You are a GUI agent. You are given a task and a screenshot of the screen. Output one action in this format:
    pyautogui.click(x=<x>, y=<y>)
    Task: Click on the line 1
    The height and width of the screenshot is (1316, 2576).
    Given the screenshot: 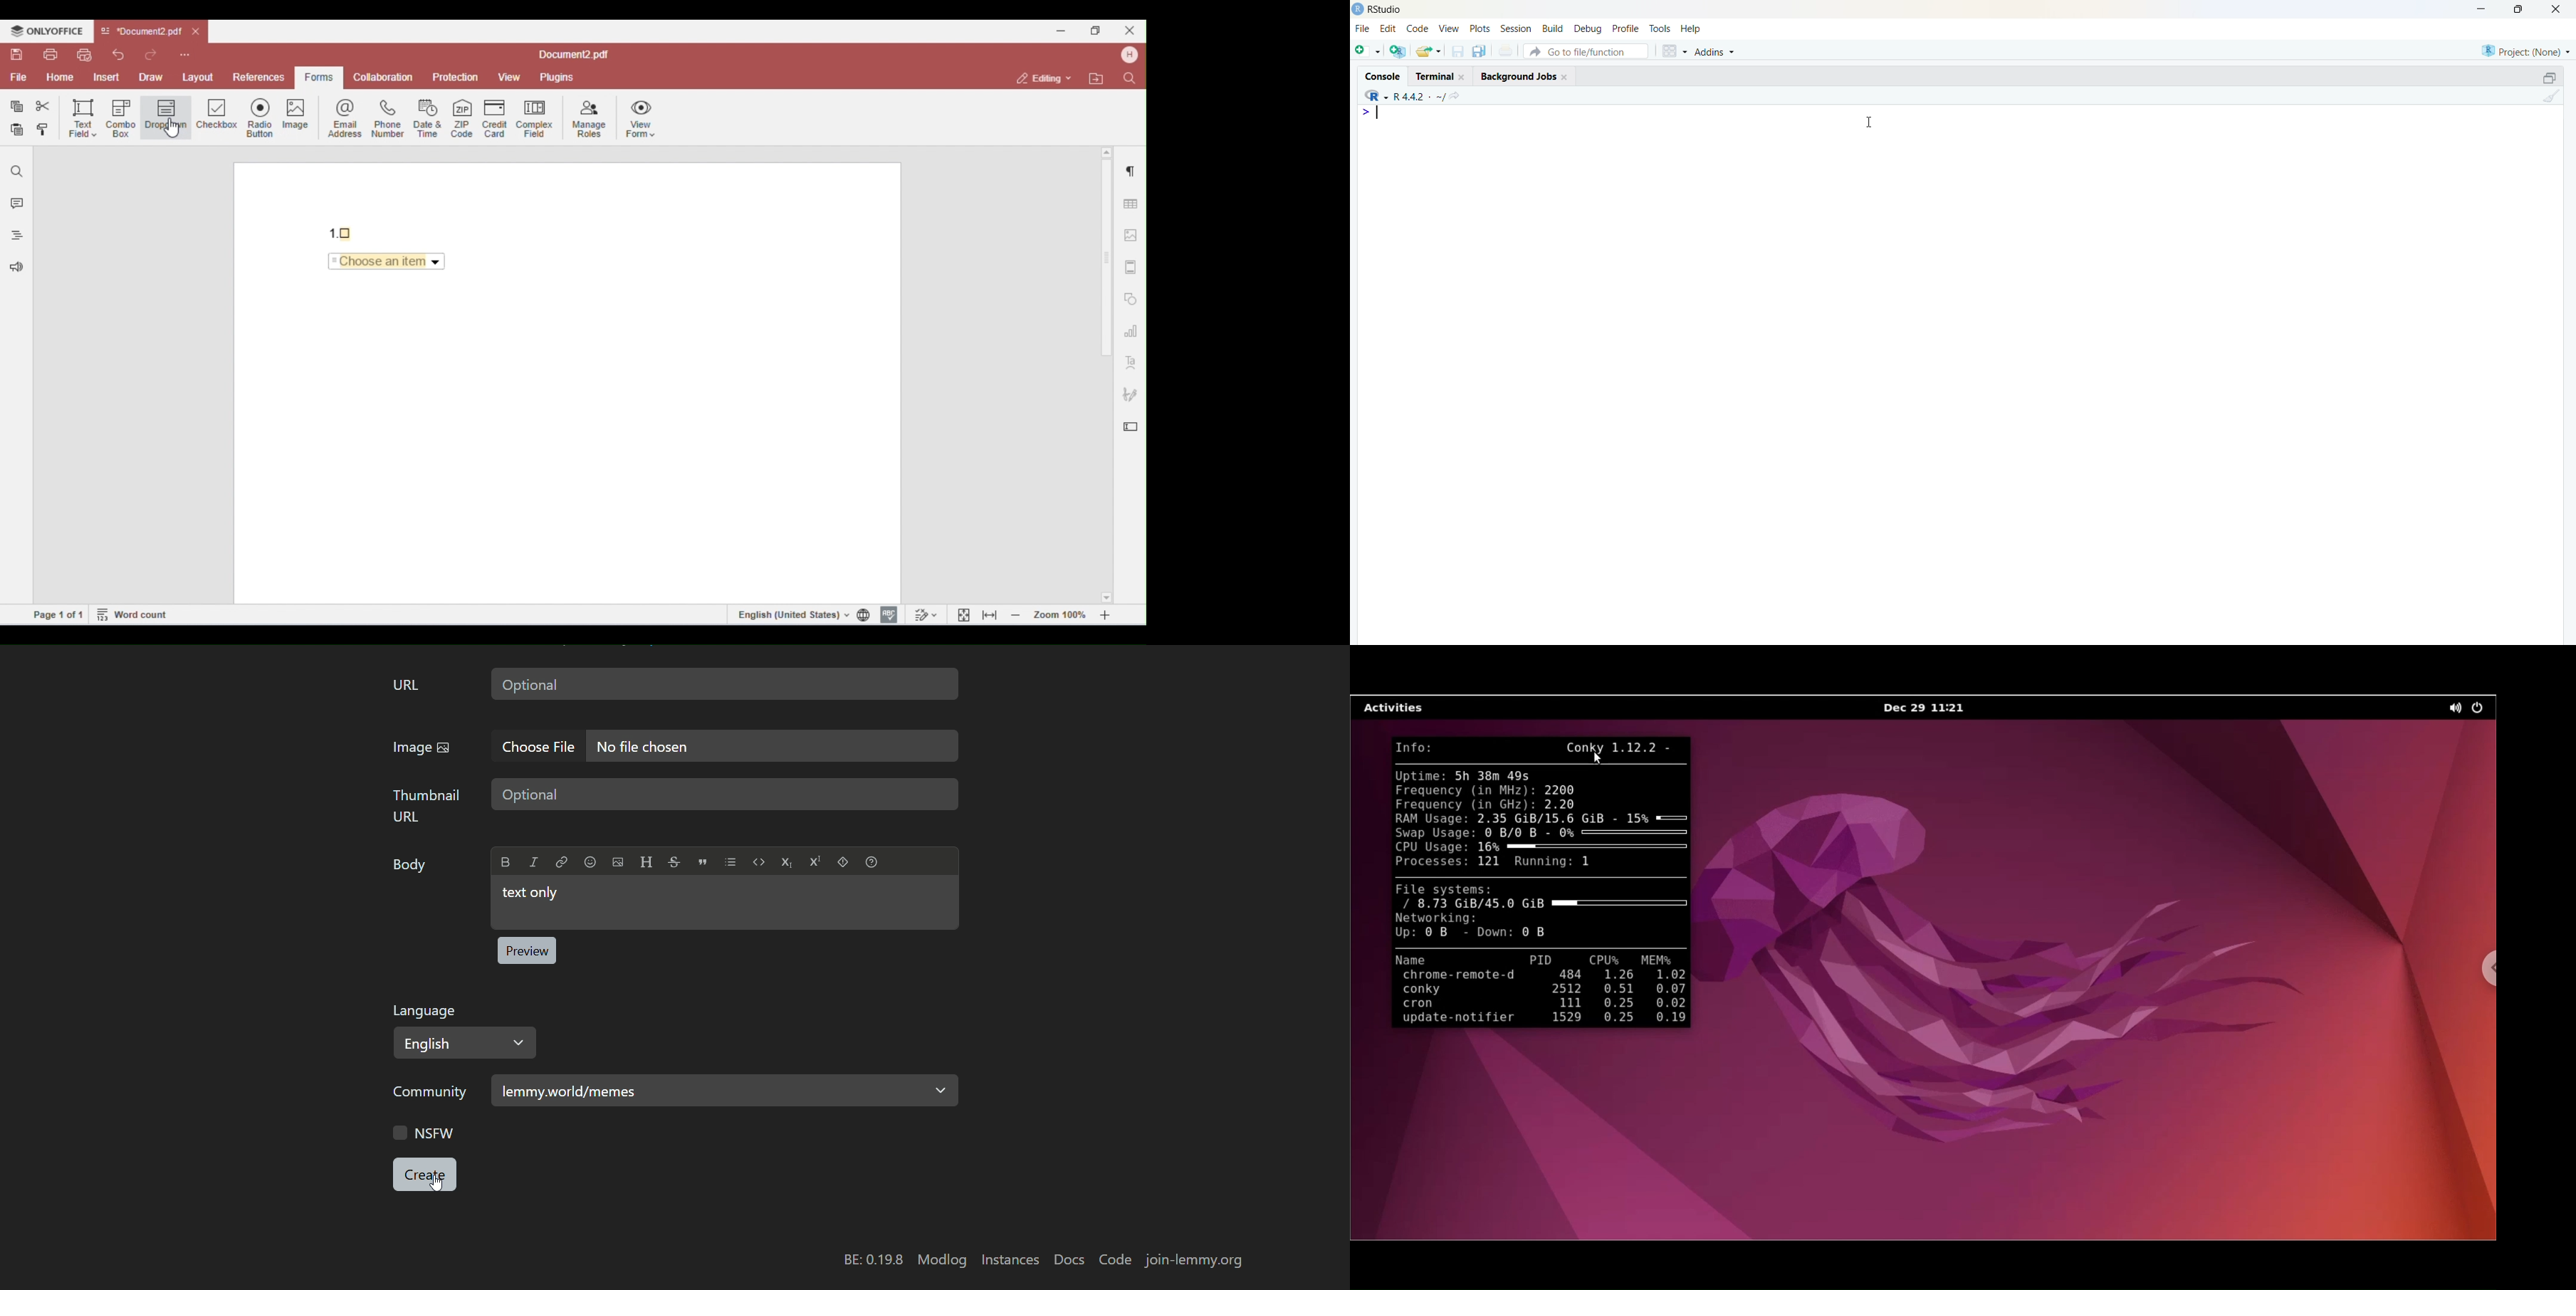 What is the action you would take?
    pyautogui.click(x=1365, y=112)
    